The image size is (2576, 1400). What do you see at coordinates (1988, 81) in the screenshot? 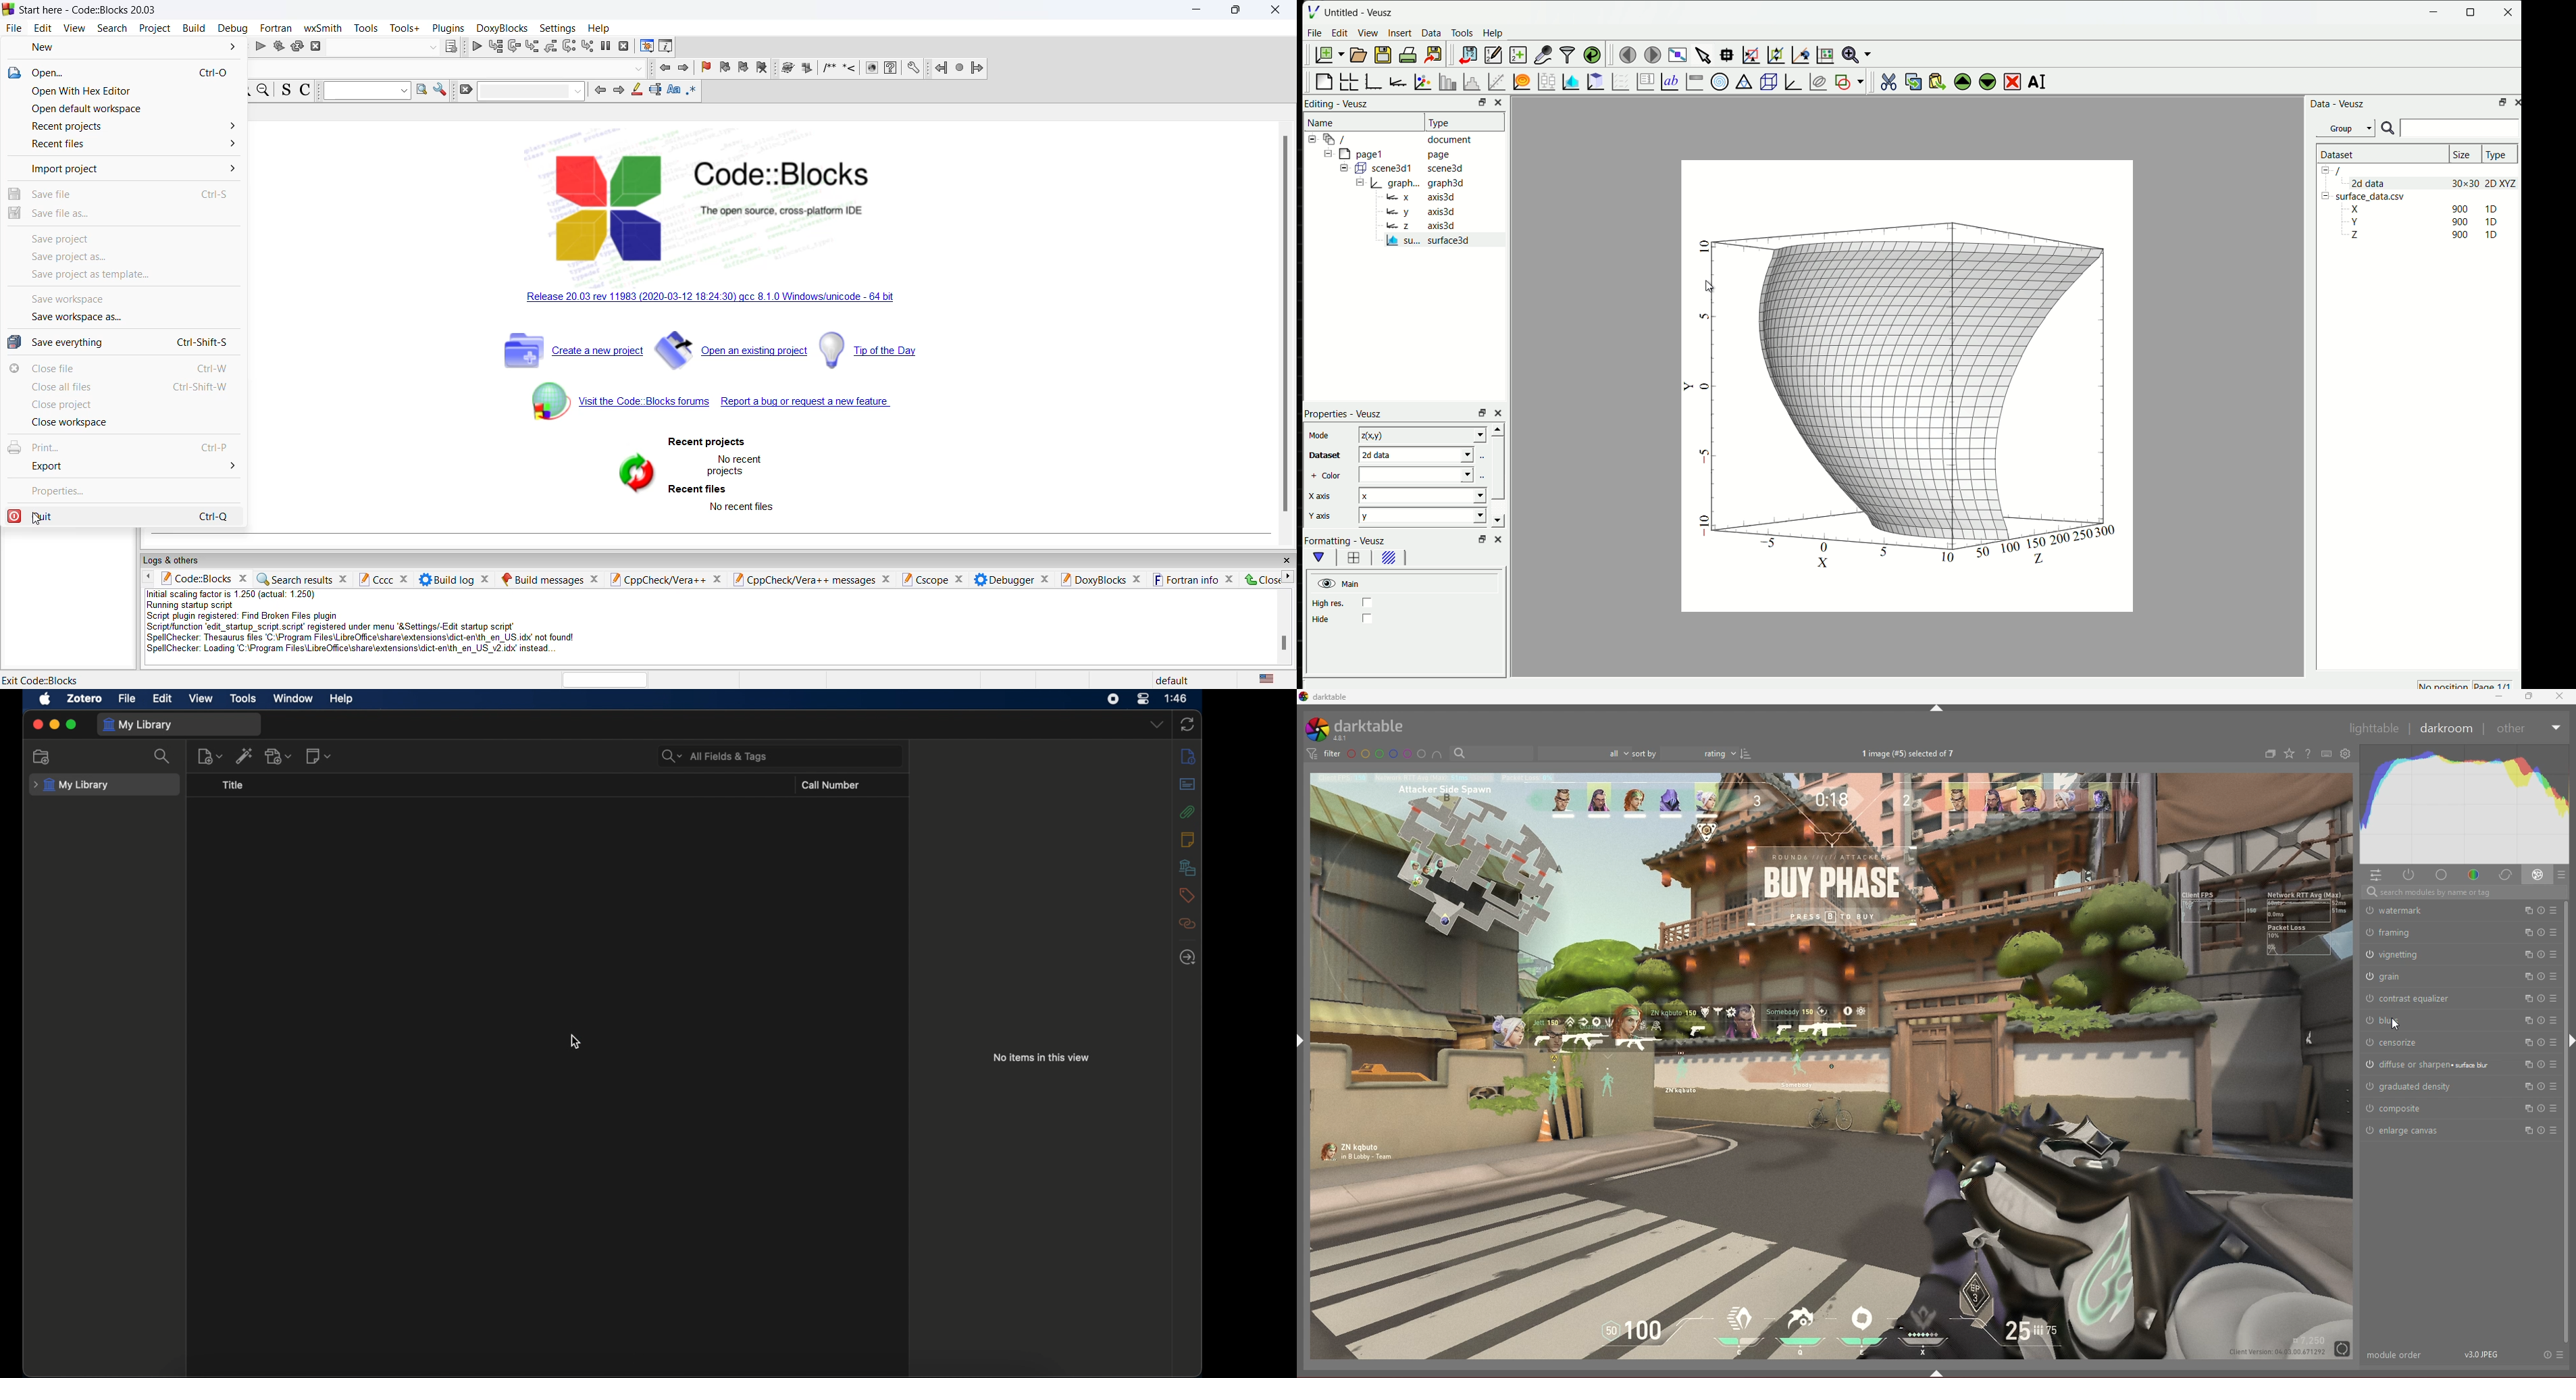
I see `move the selected widget down` at bounding box center [1988, 81].